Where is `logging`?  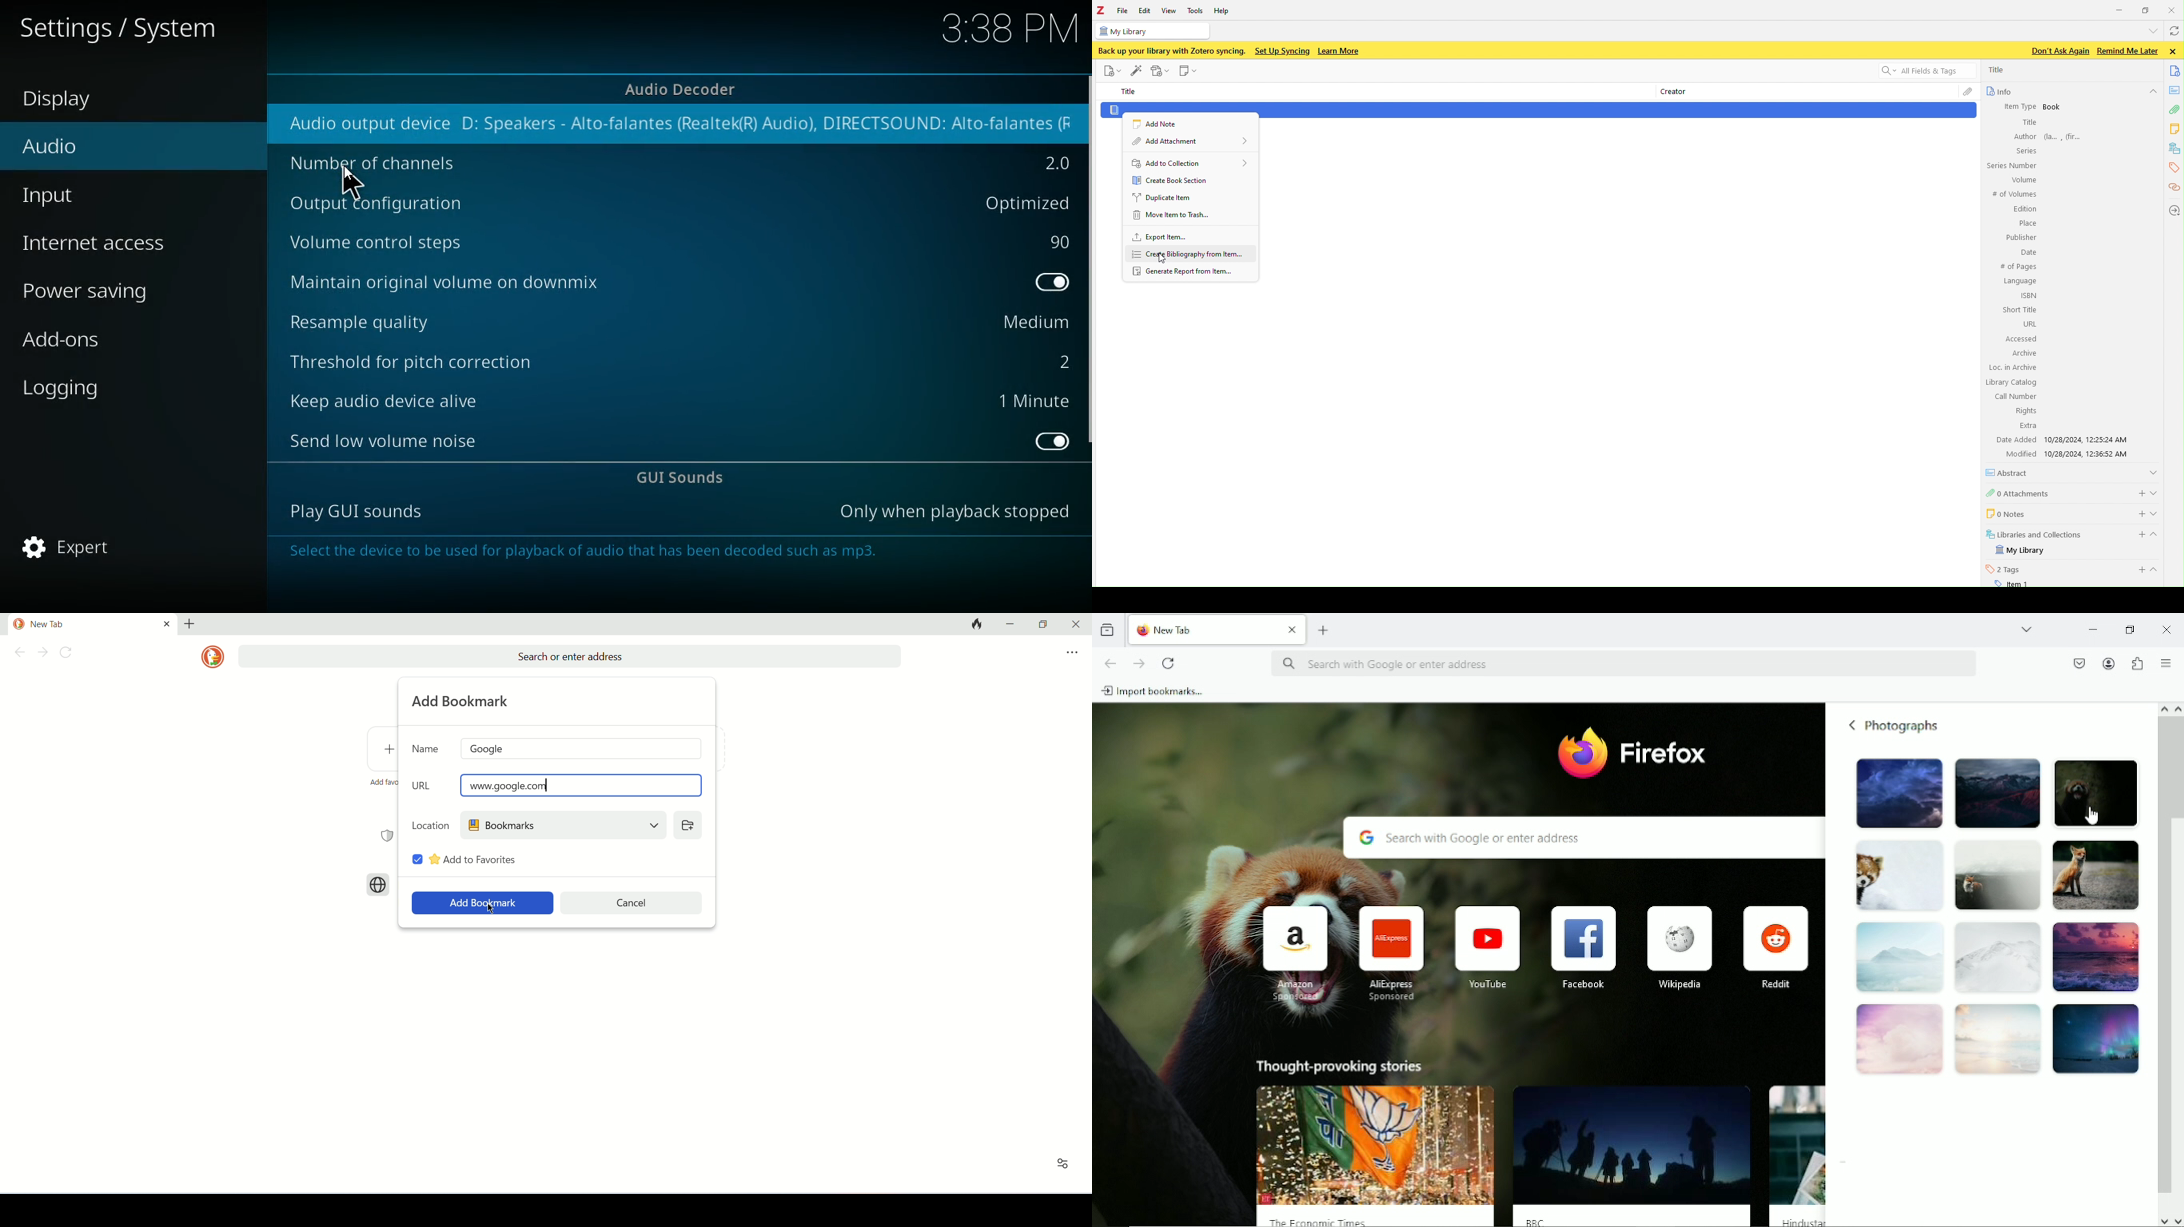
logging is located at coordinates (109, 385).